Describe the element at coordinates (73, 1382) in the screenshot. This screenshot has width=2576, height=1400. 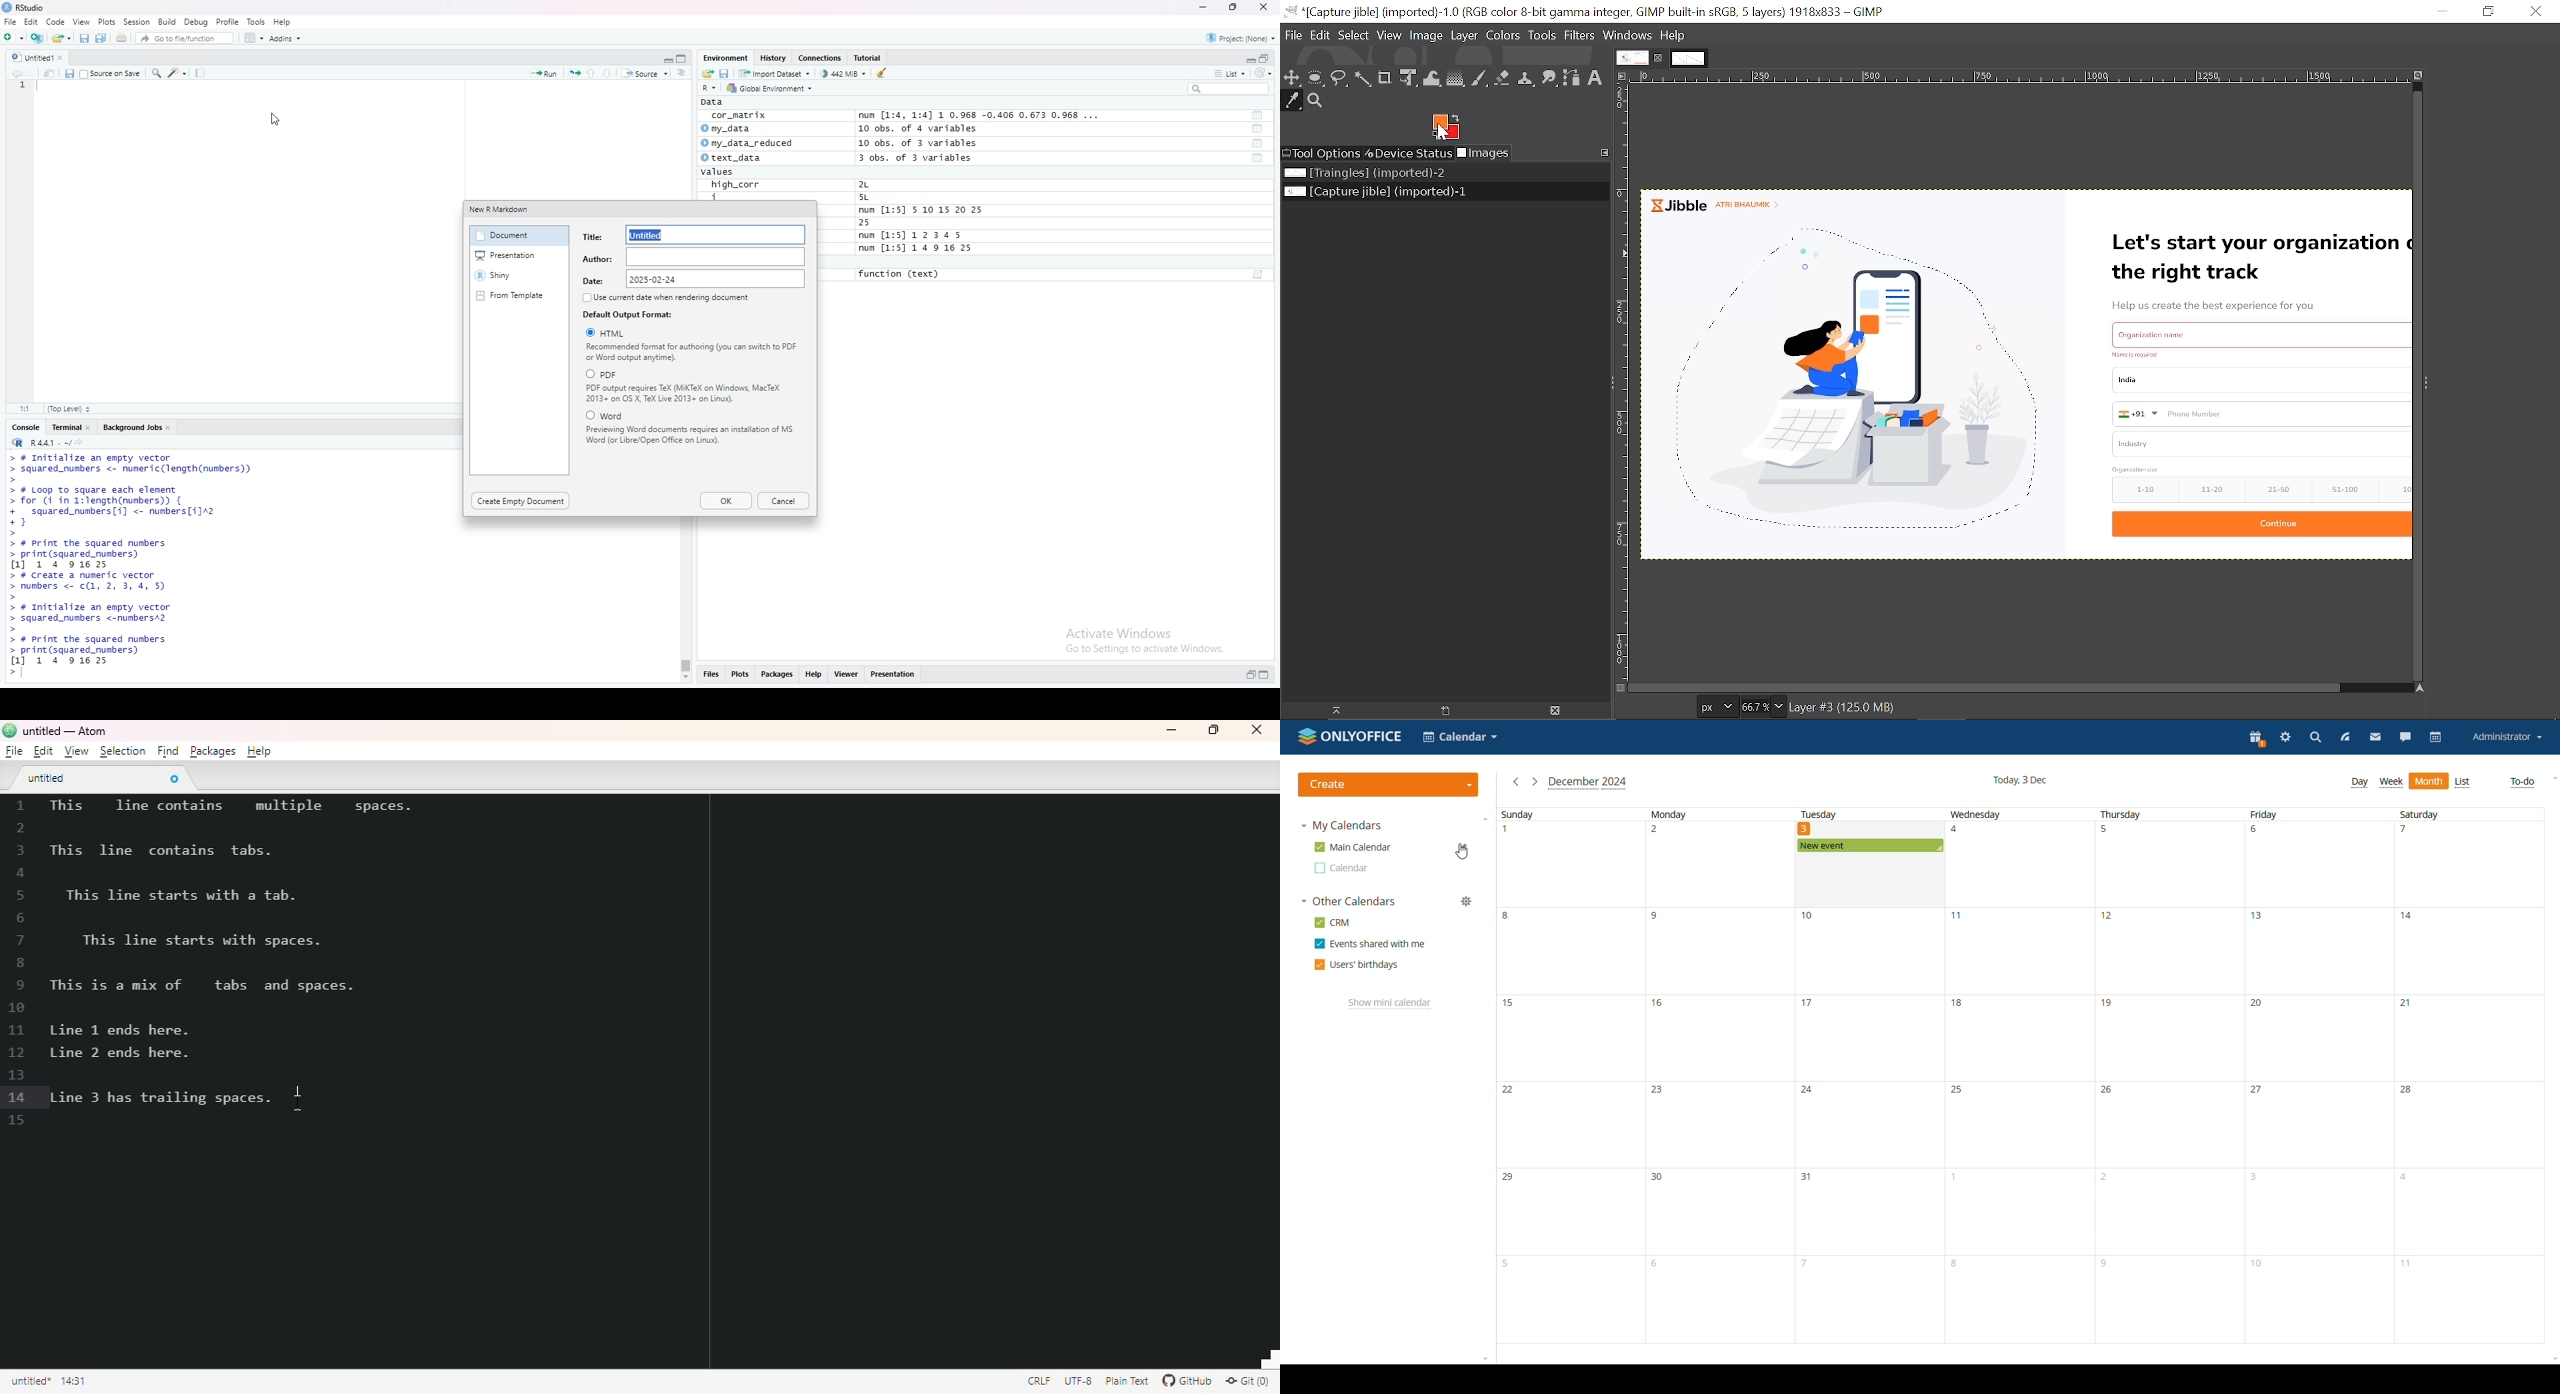
I see `line 14, column 31` at that location.